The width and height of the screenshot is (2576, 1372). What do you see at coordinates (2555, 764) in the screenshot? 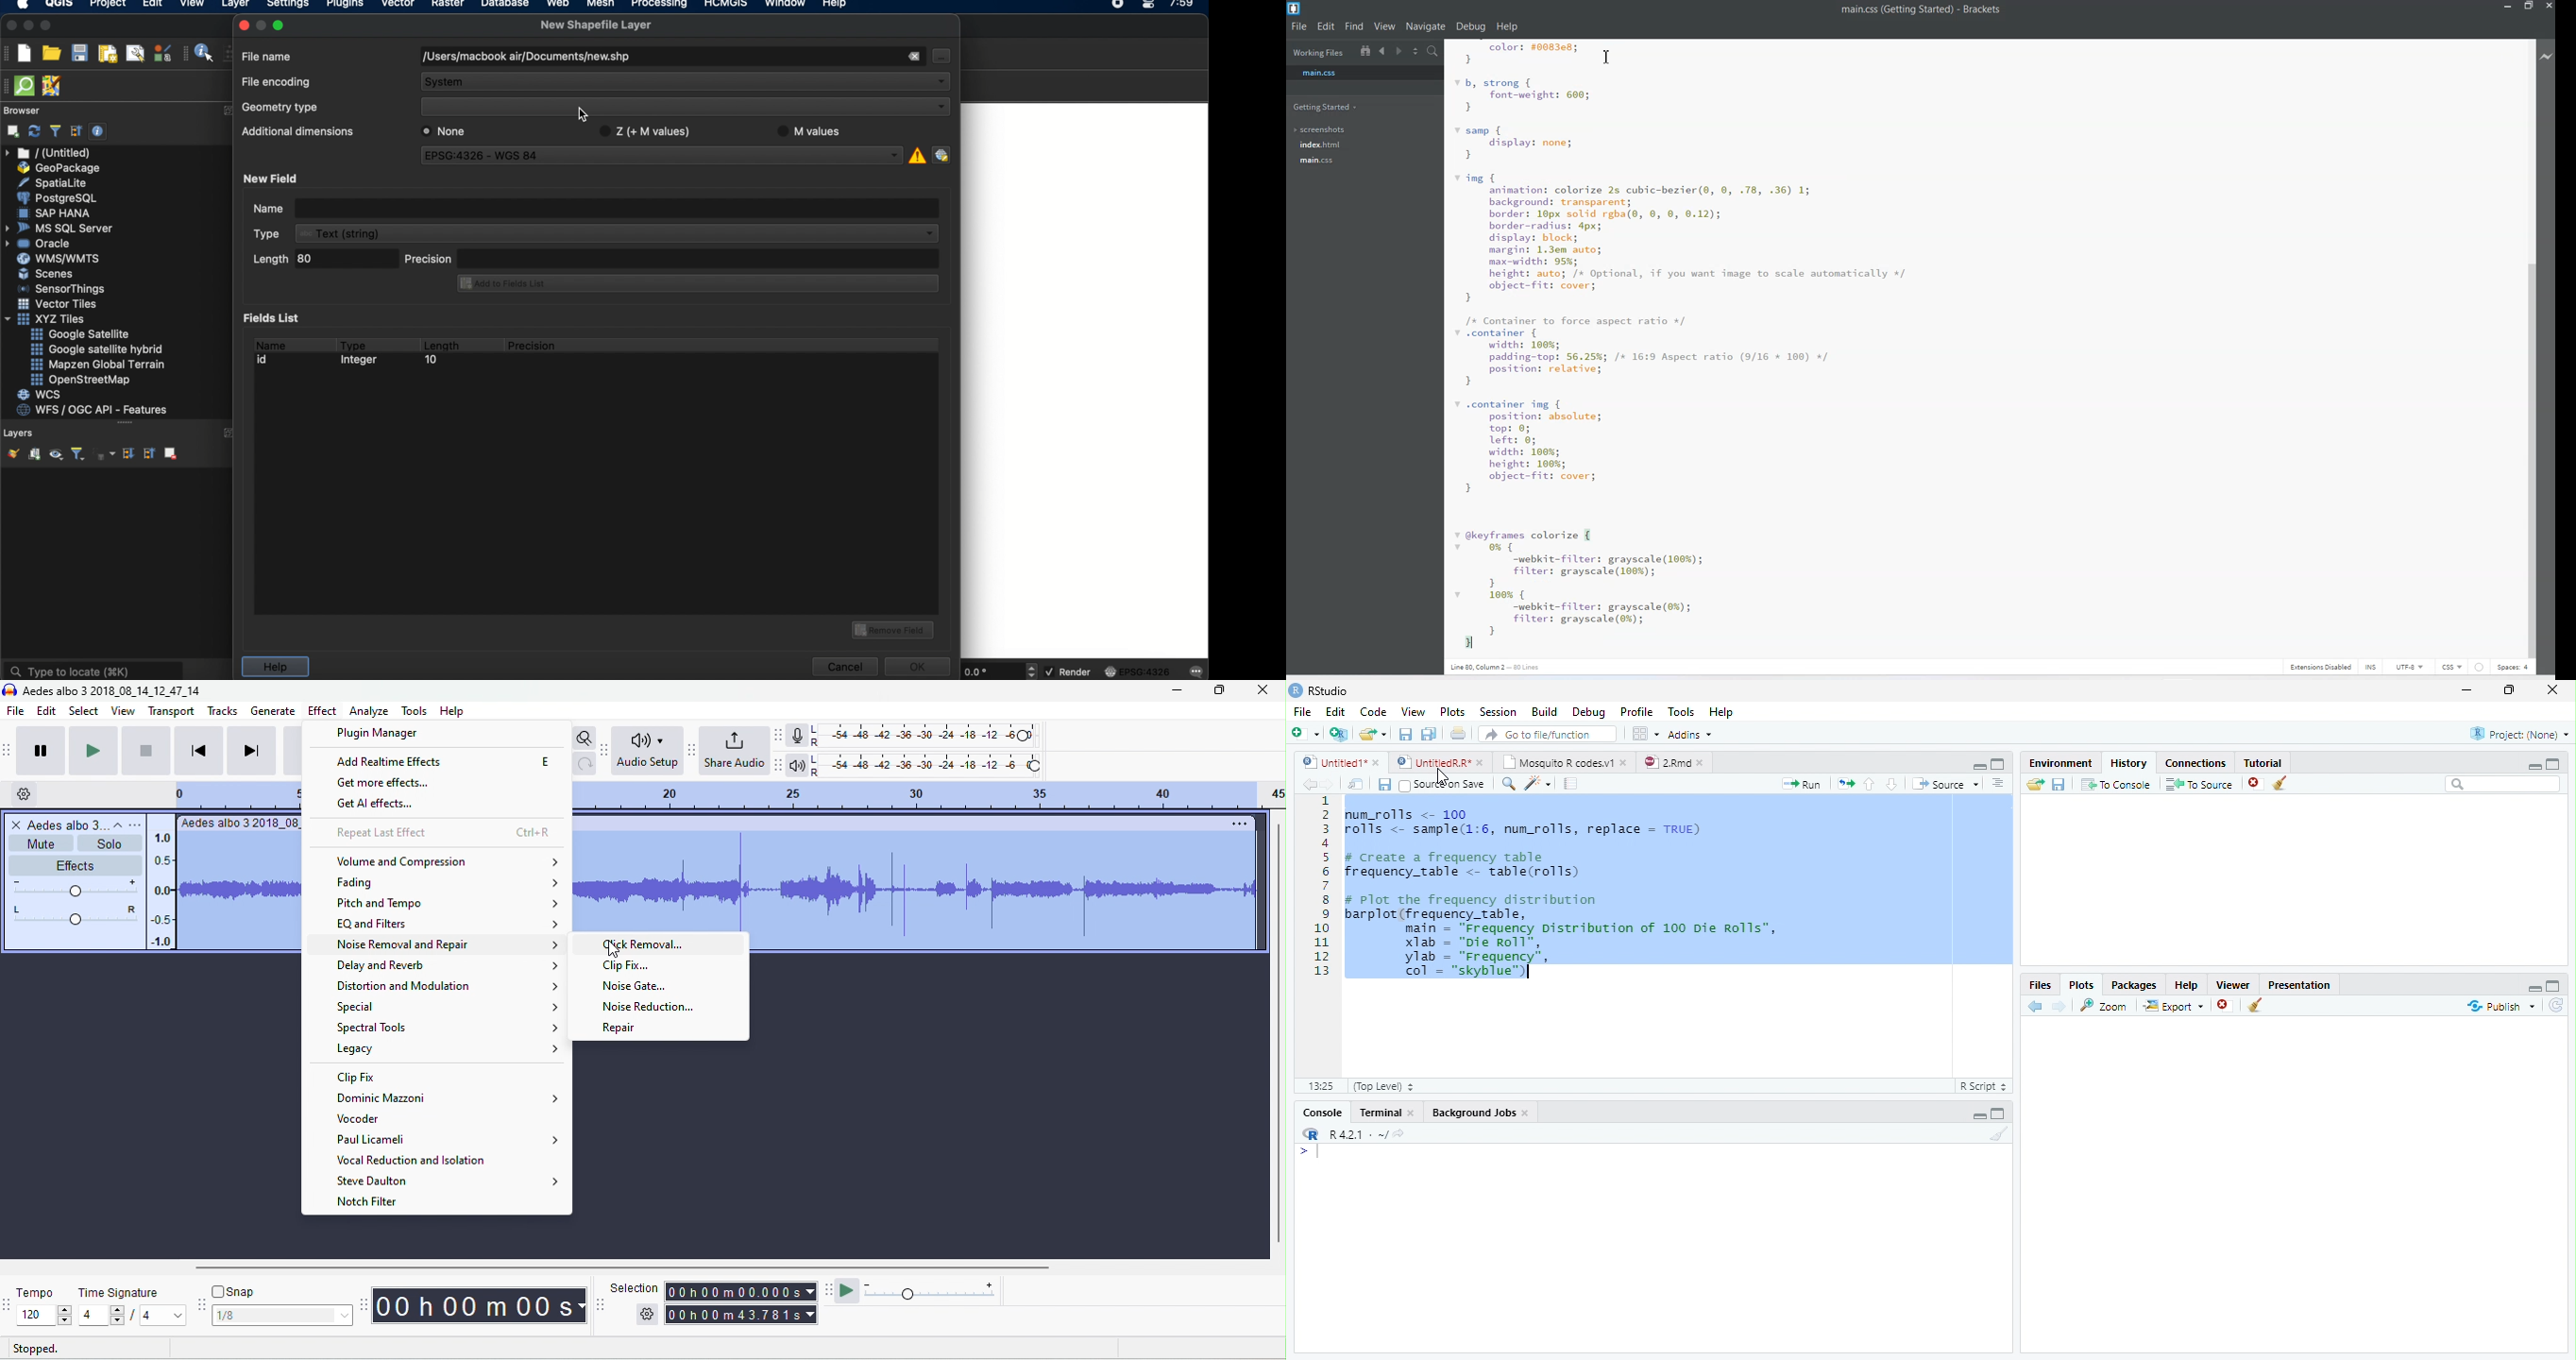
I see `Full Height` at bounding box center [2555, 764].